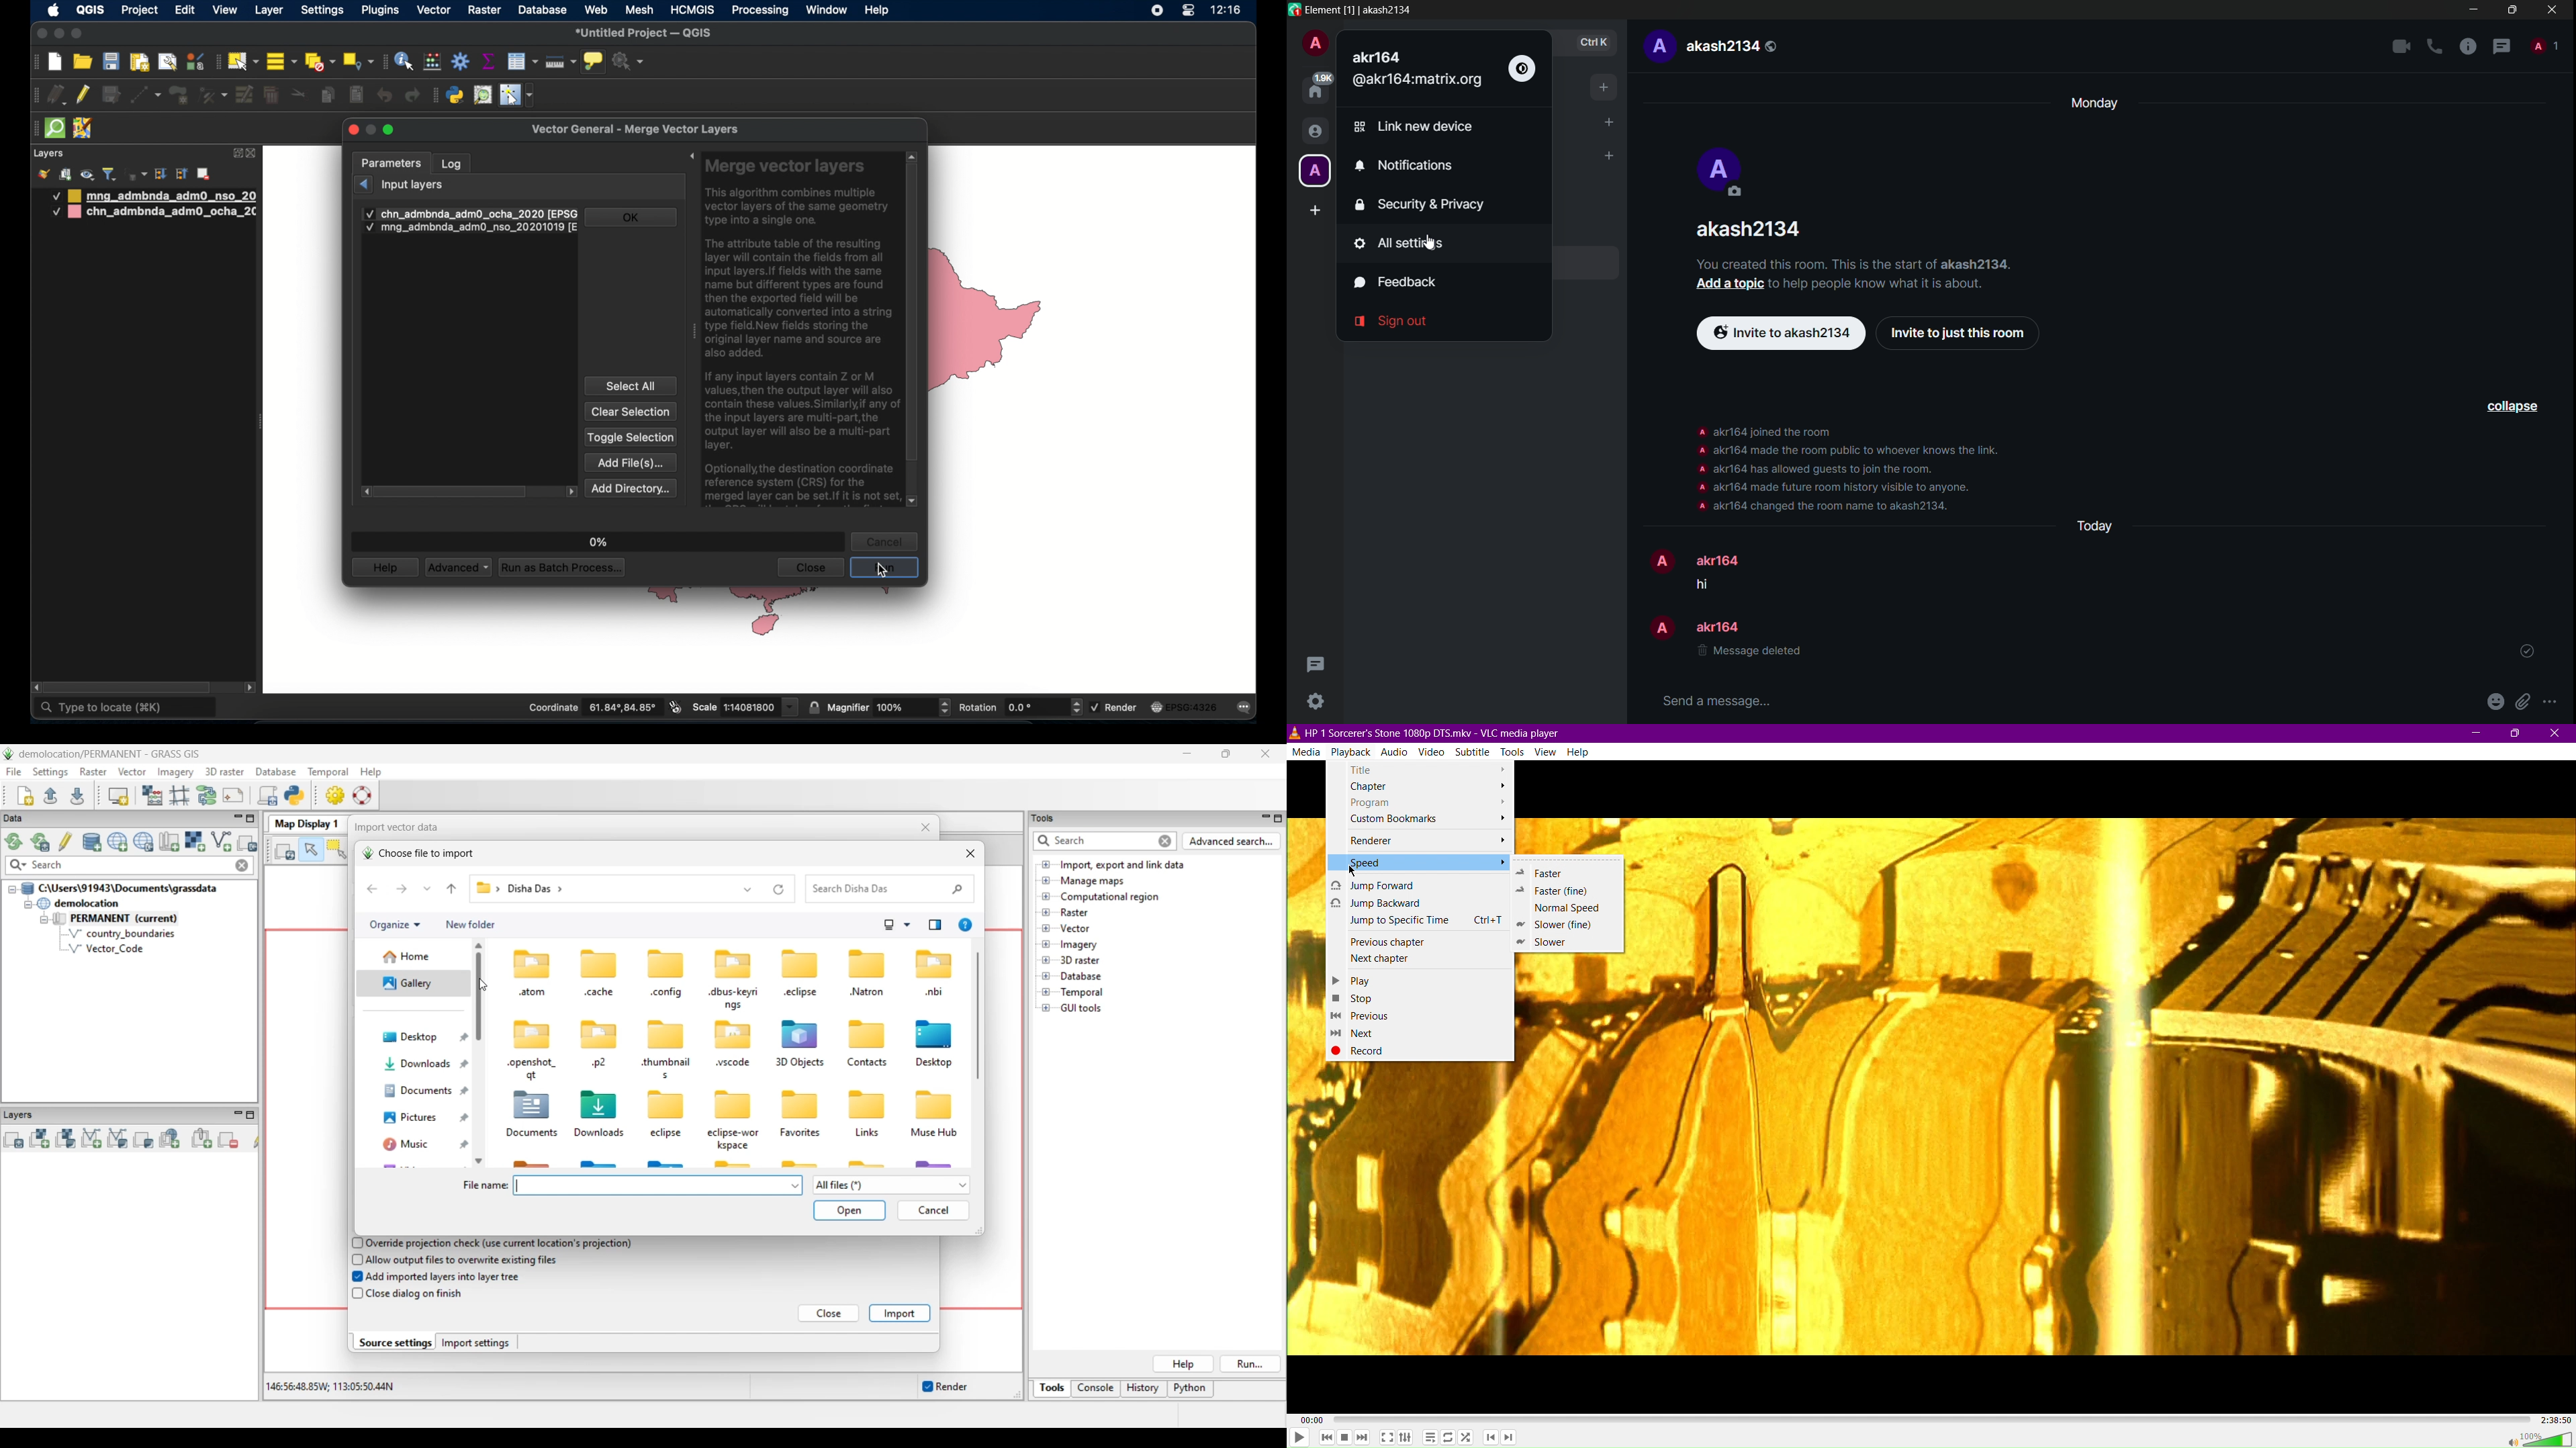 The width and height of the screenshot is (2576, 1456). I want to click on akr164 made future room visible to anyone., so click(1844, 487).